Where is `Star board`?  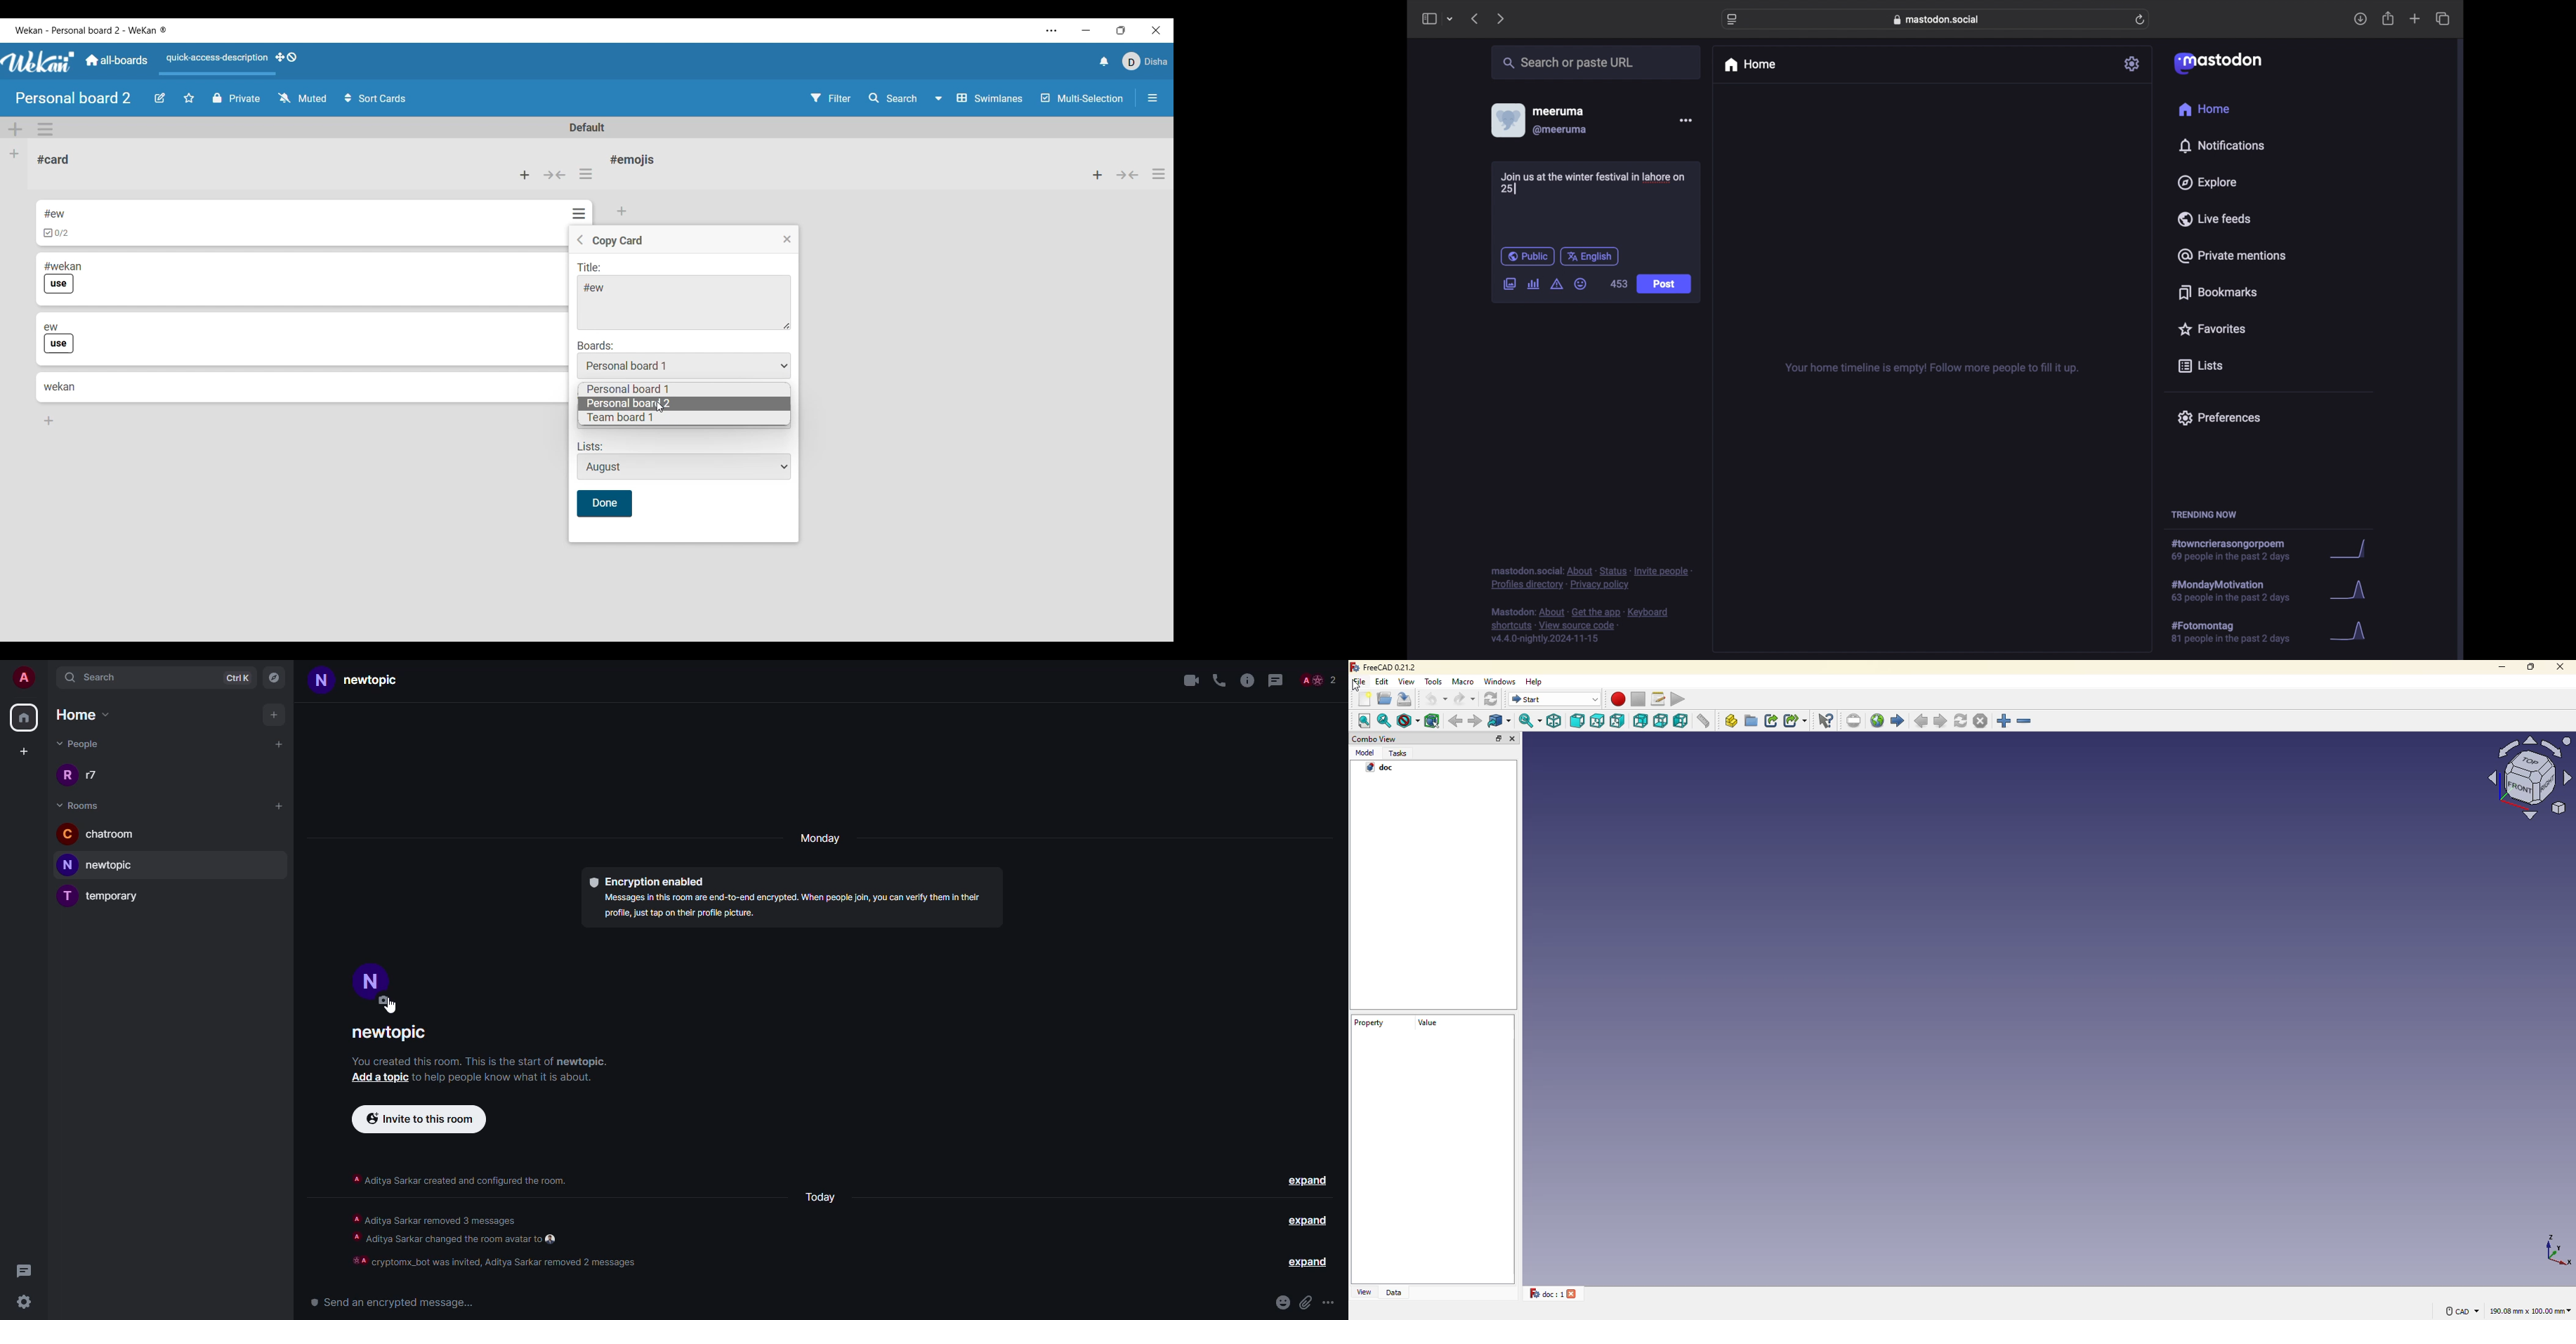 Star board is located at coordinates (189, 98).